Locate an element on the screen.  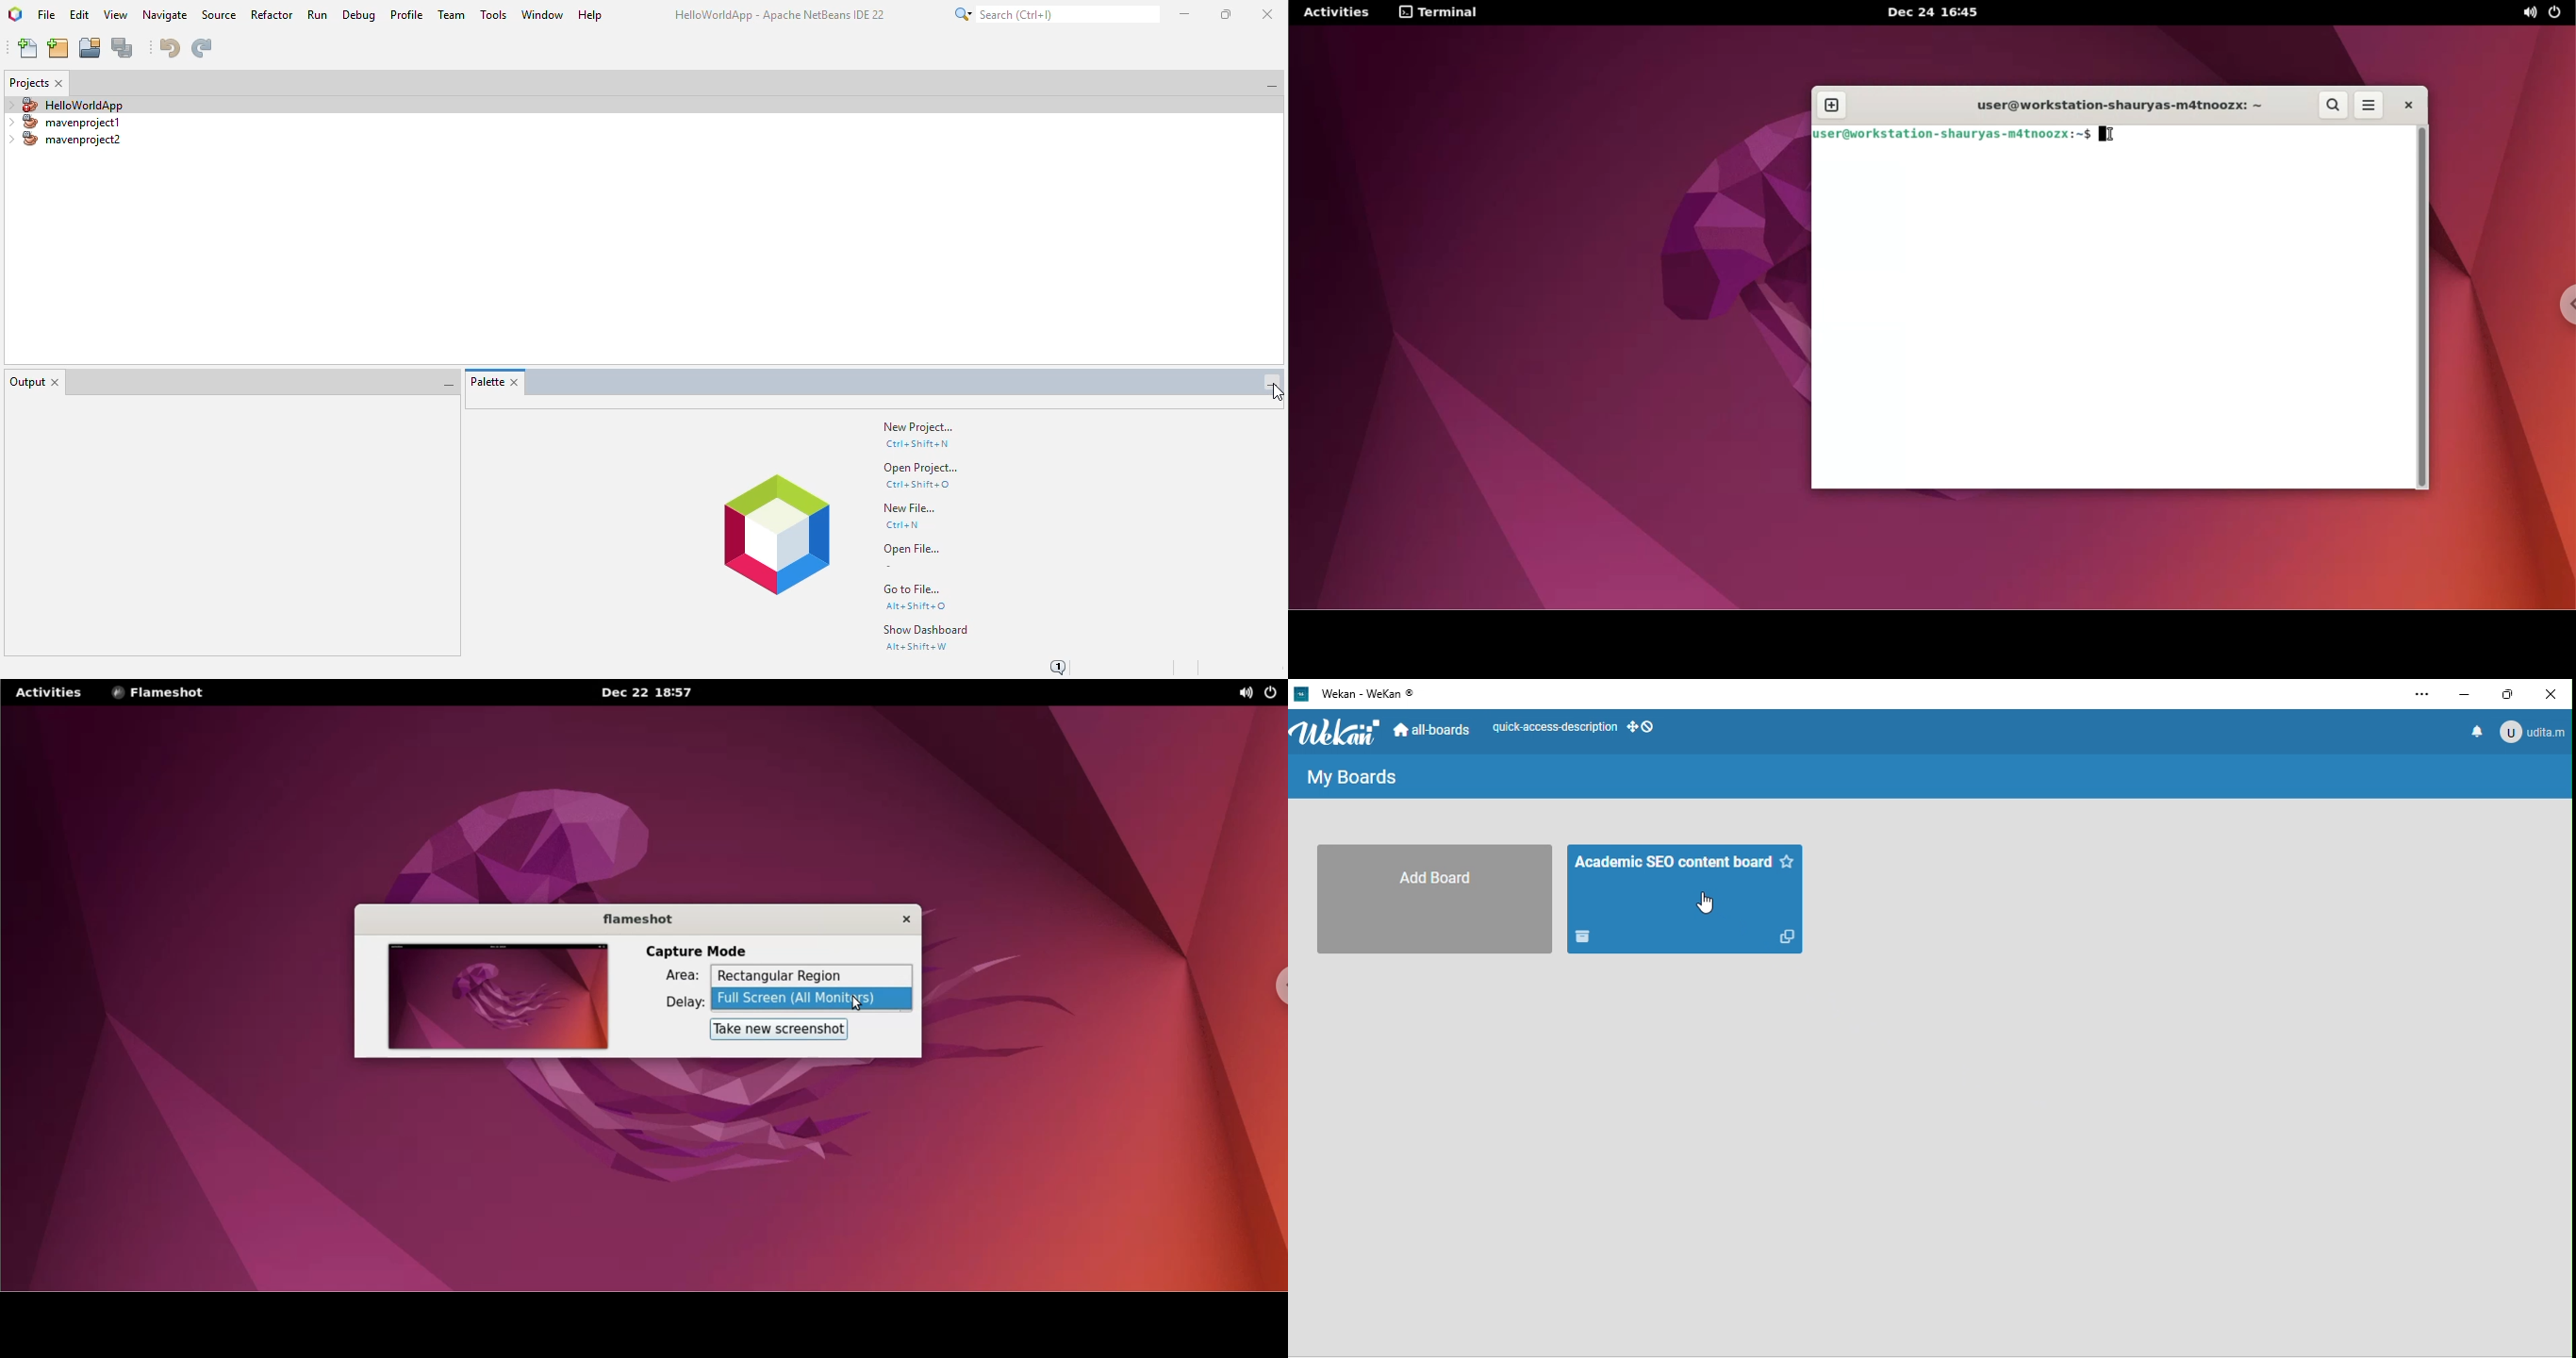
cursor is located at coordinates (1700, 906).